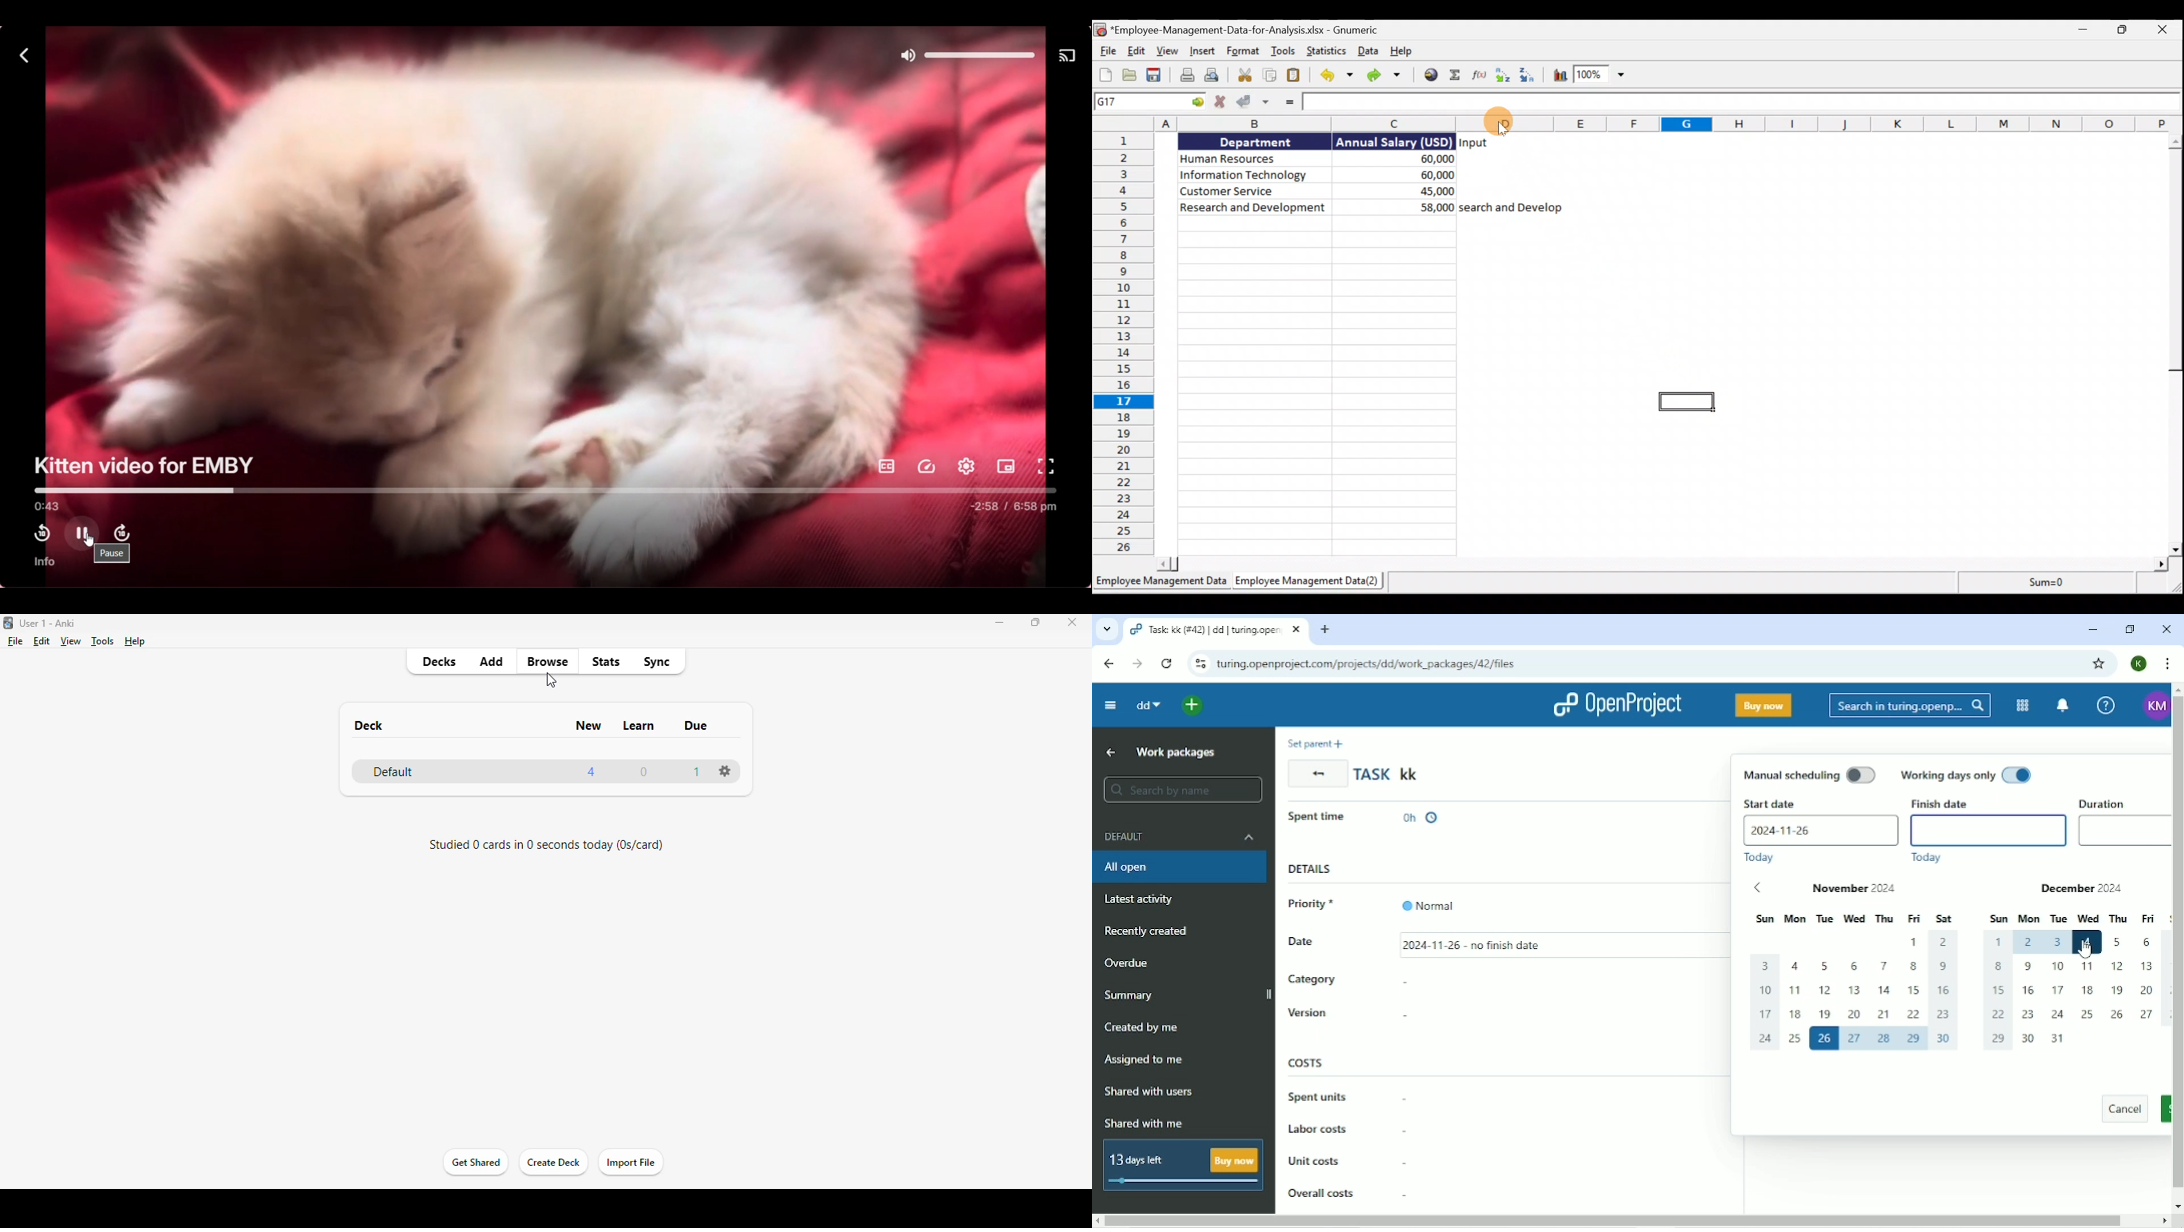 This screenshot has height=1232, width=2184. Describe the element at coordinates (15, 641) in the screenshot. I see `file` at that location.